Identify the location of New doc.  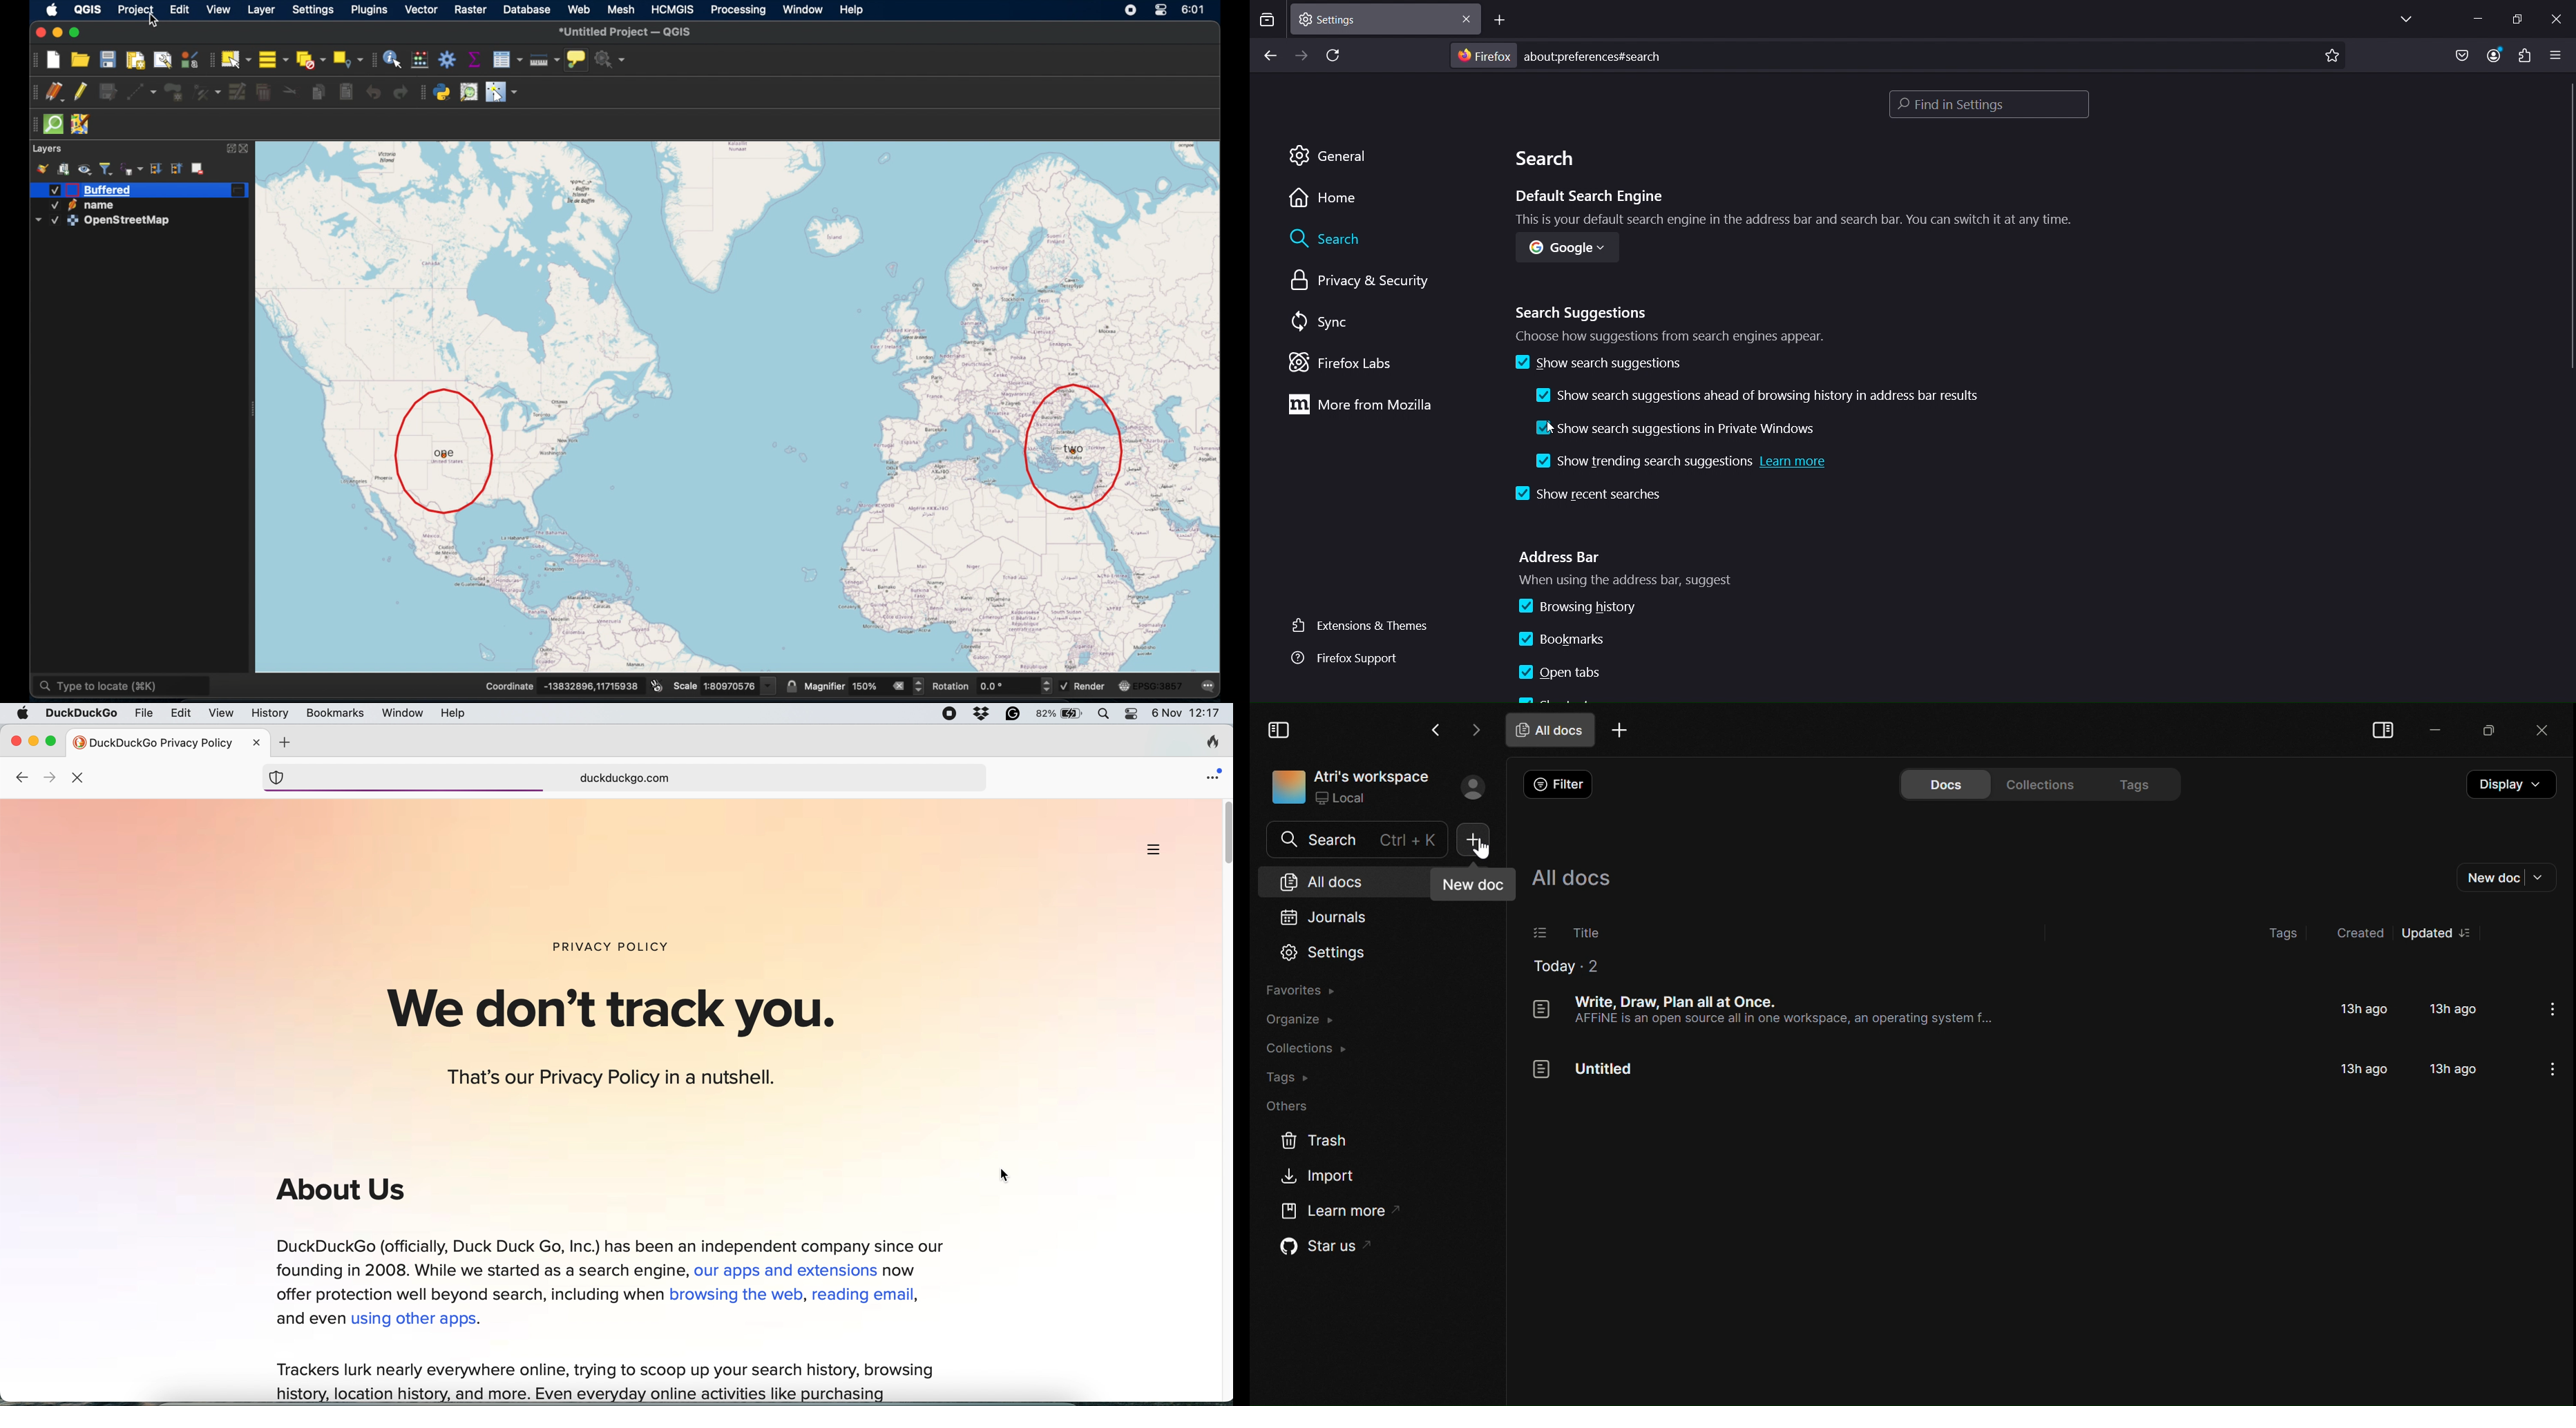
(2506, 877).